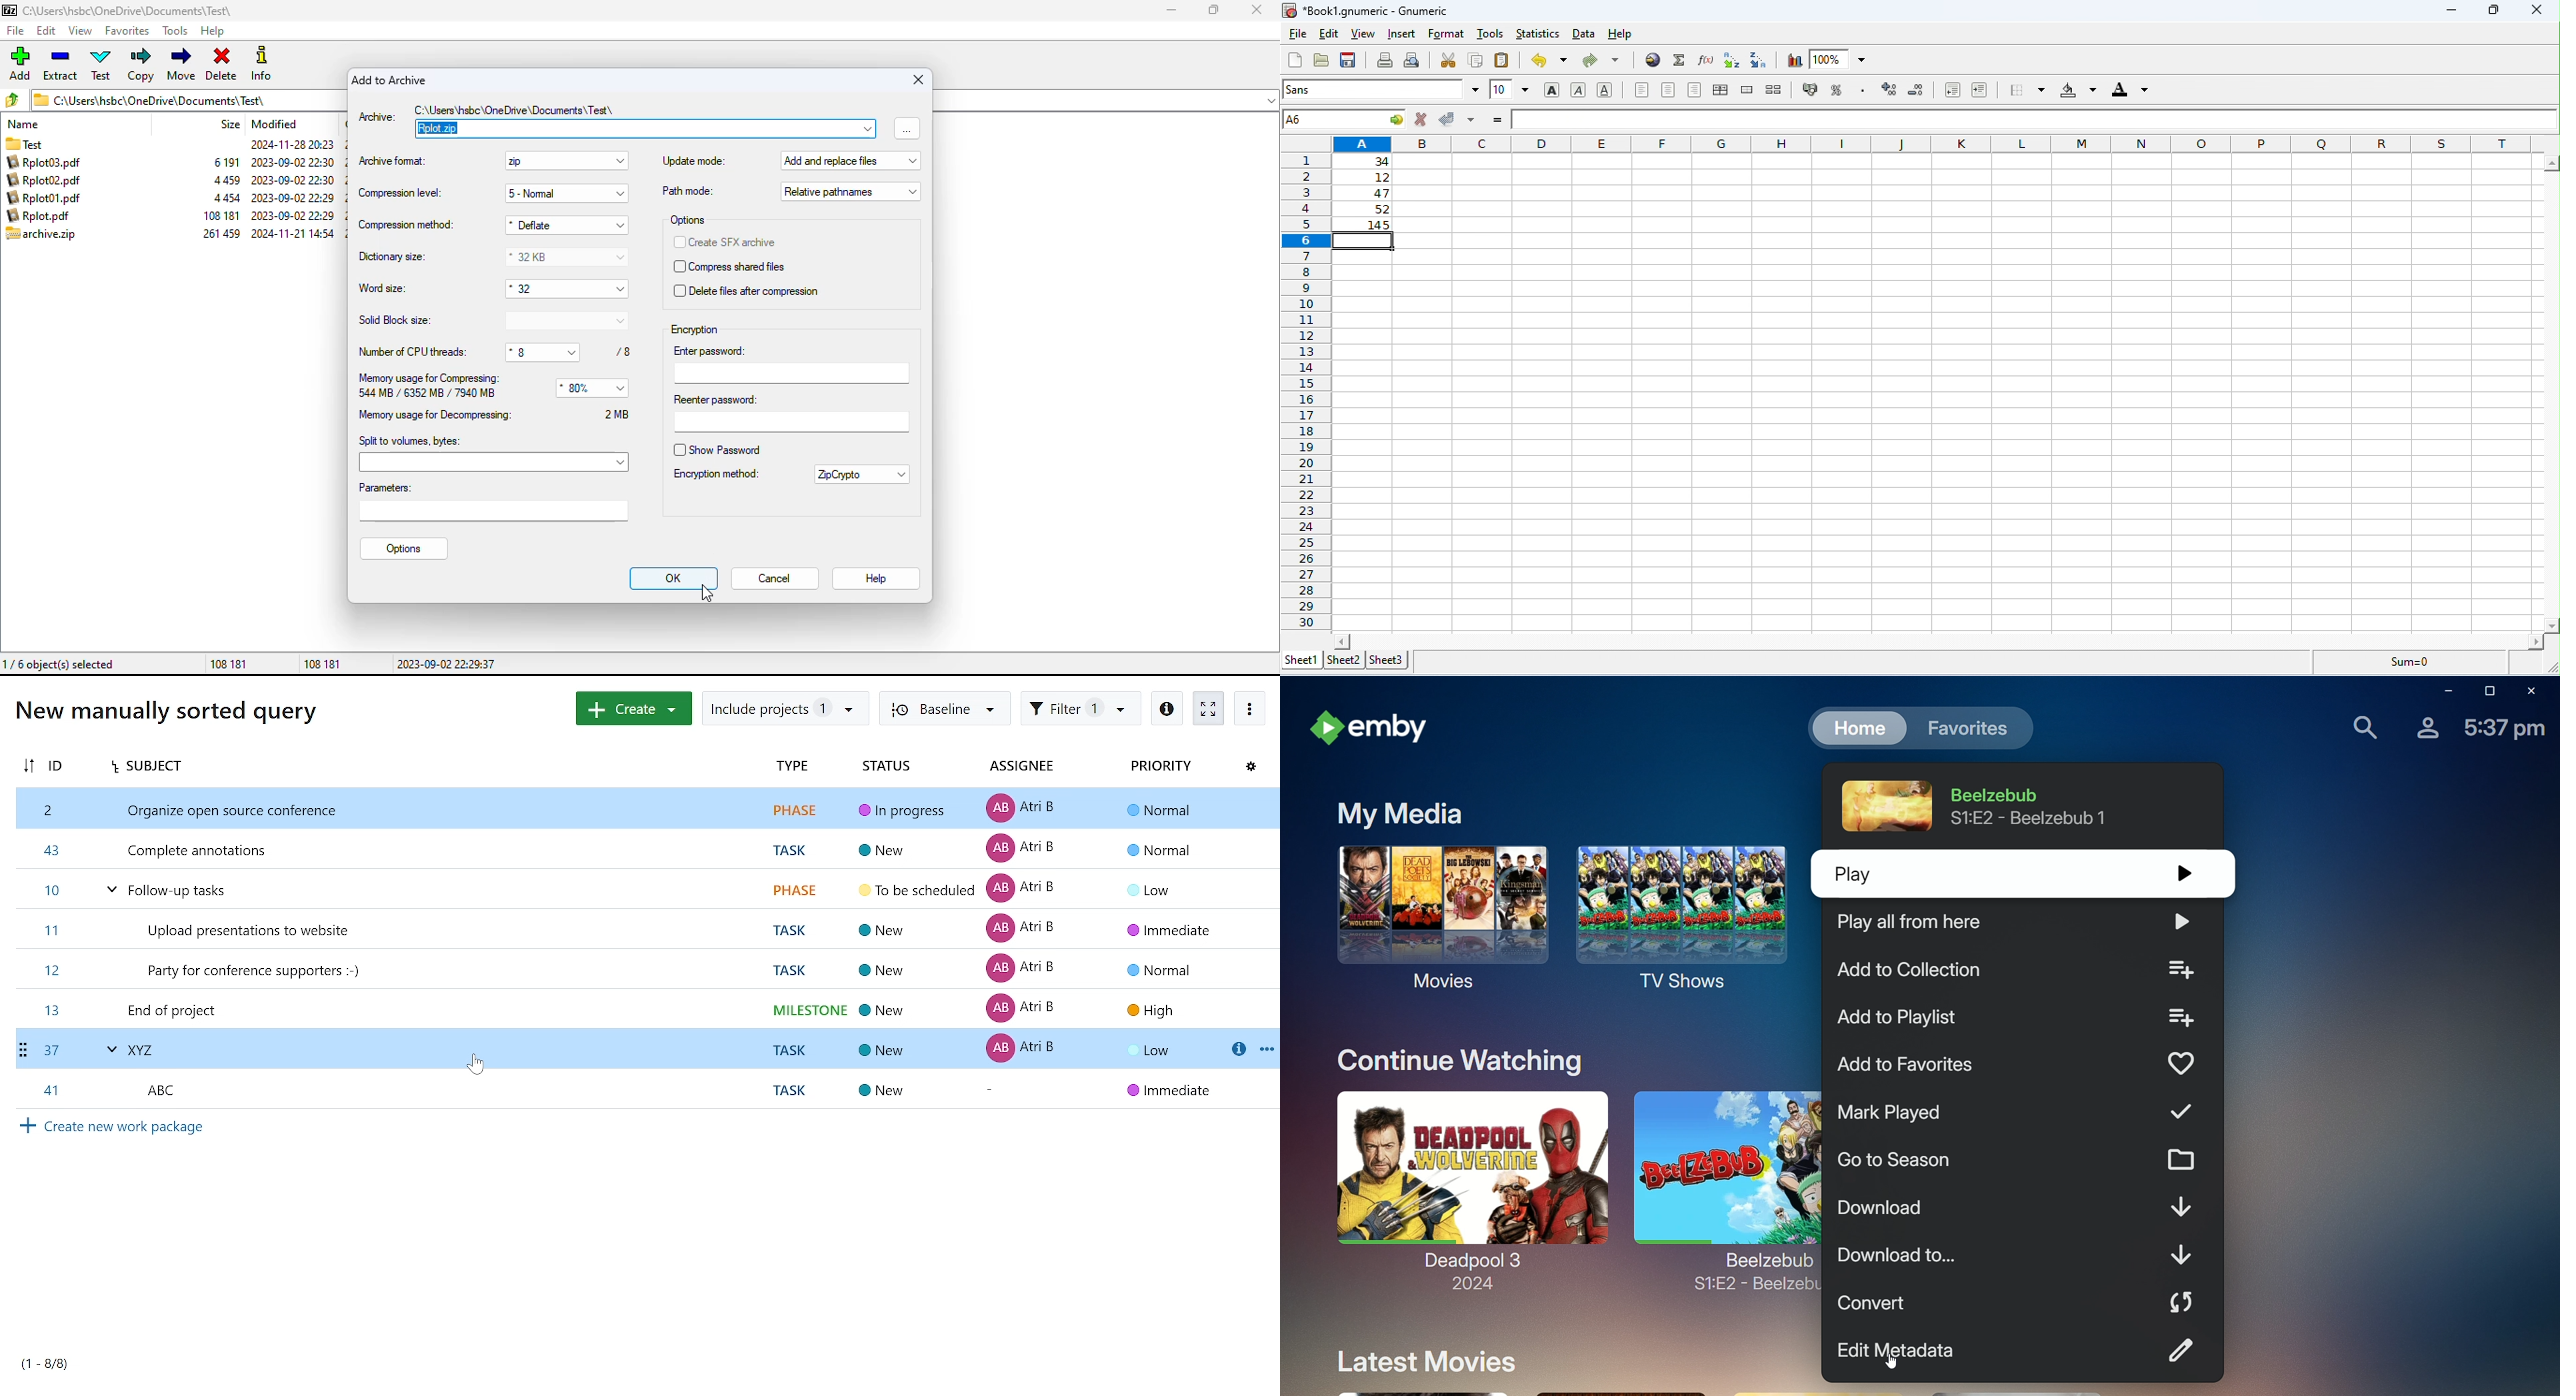 Image resolution: width=2576 pixels, height=1400 pixels. I want to click on selected cell, so click(1365, 242).